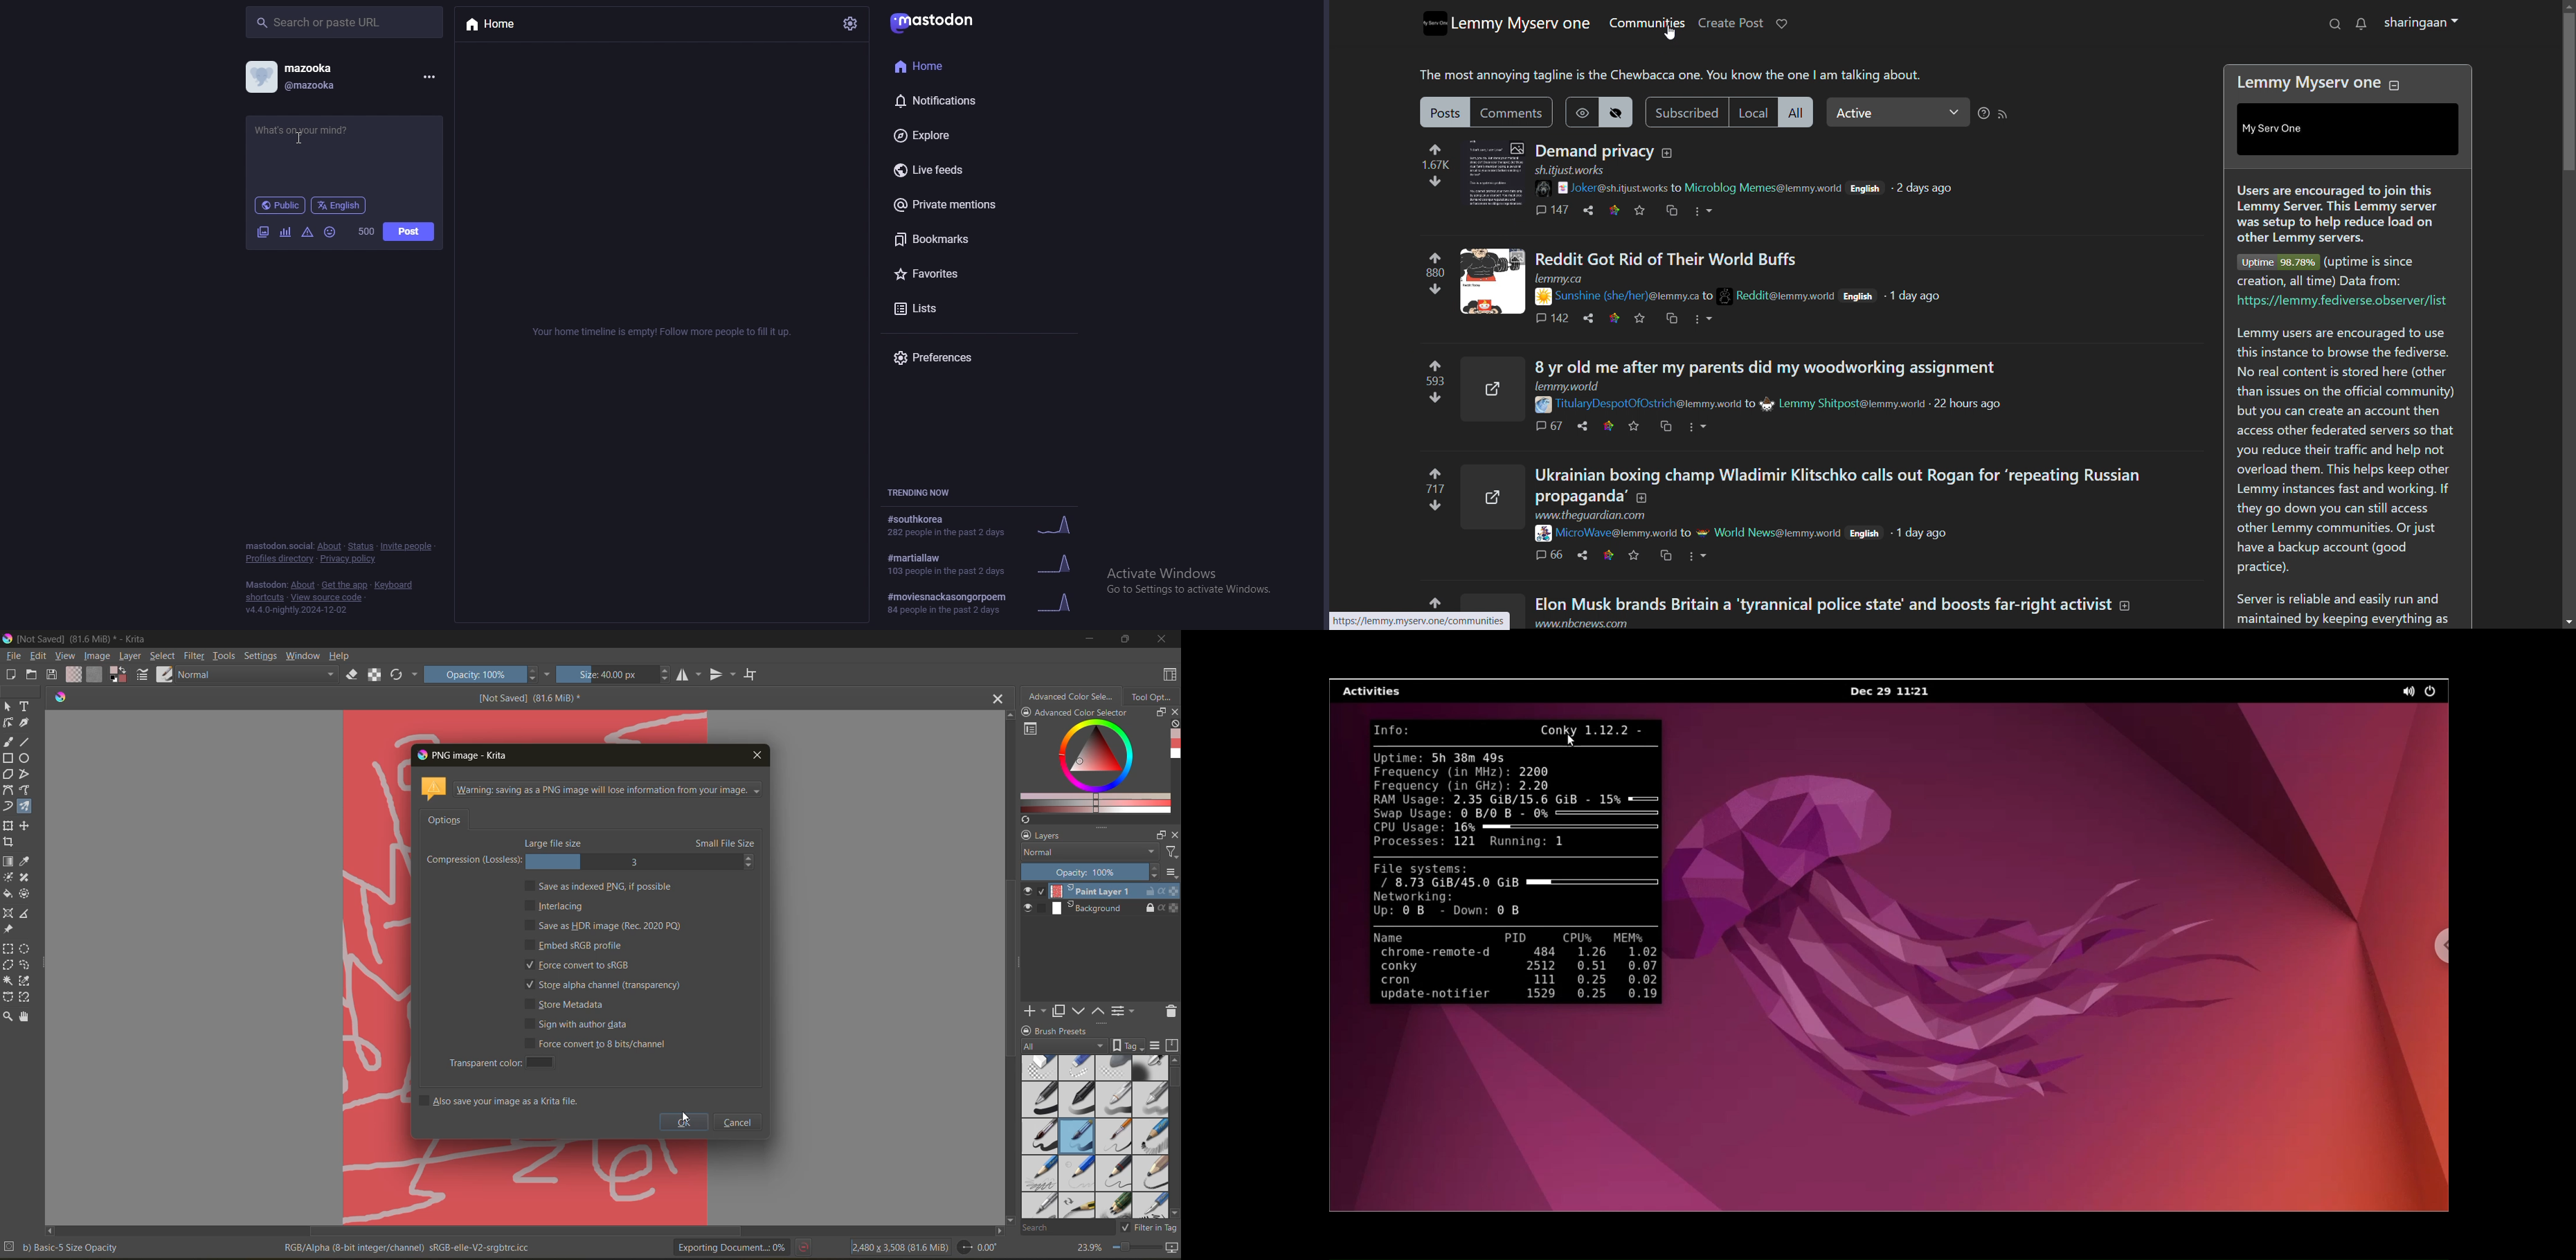  I want to click on English, so click(1859, 296).